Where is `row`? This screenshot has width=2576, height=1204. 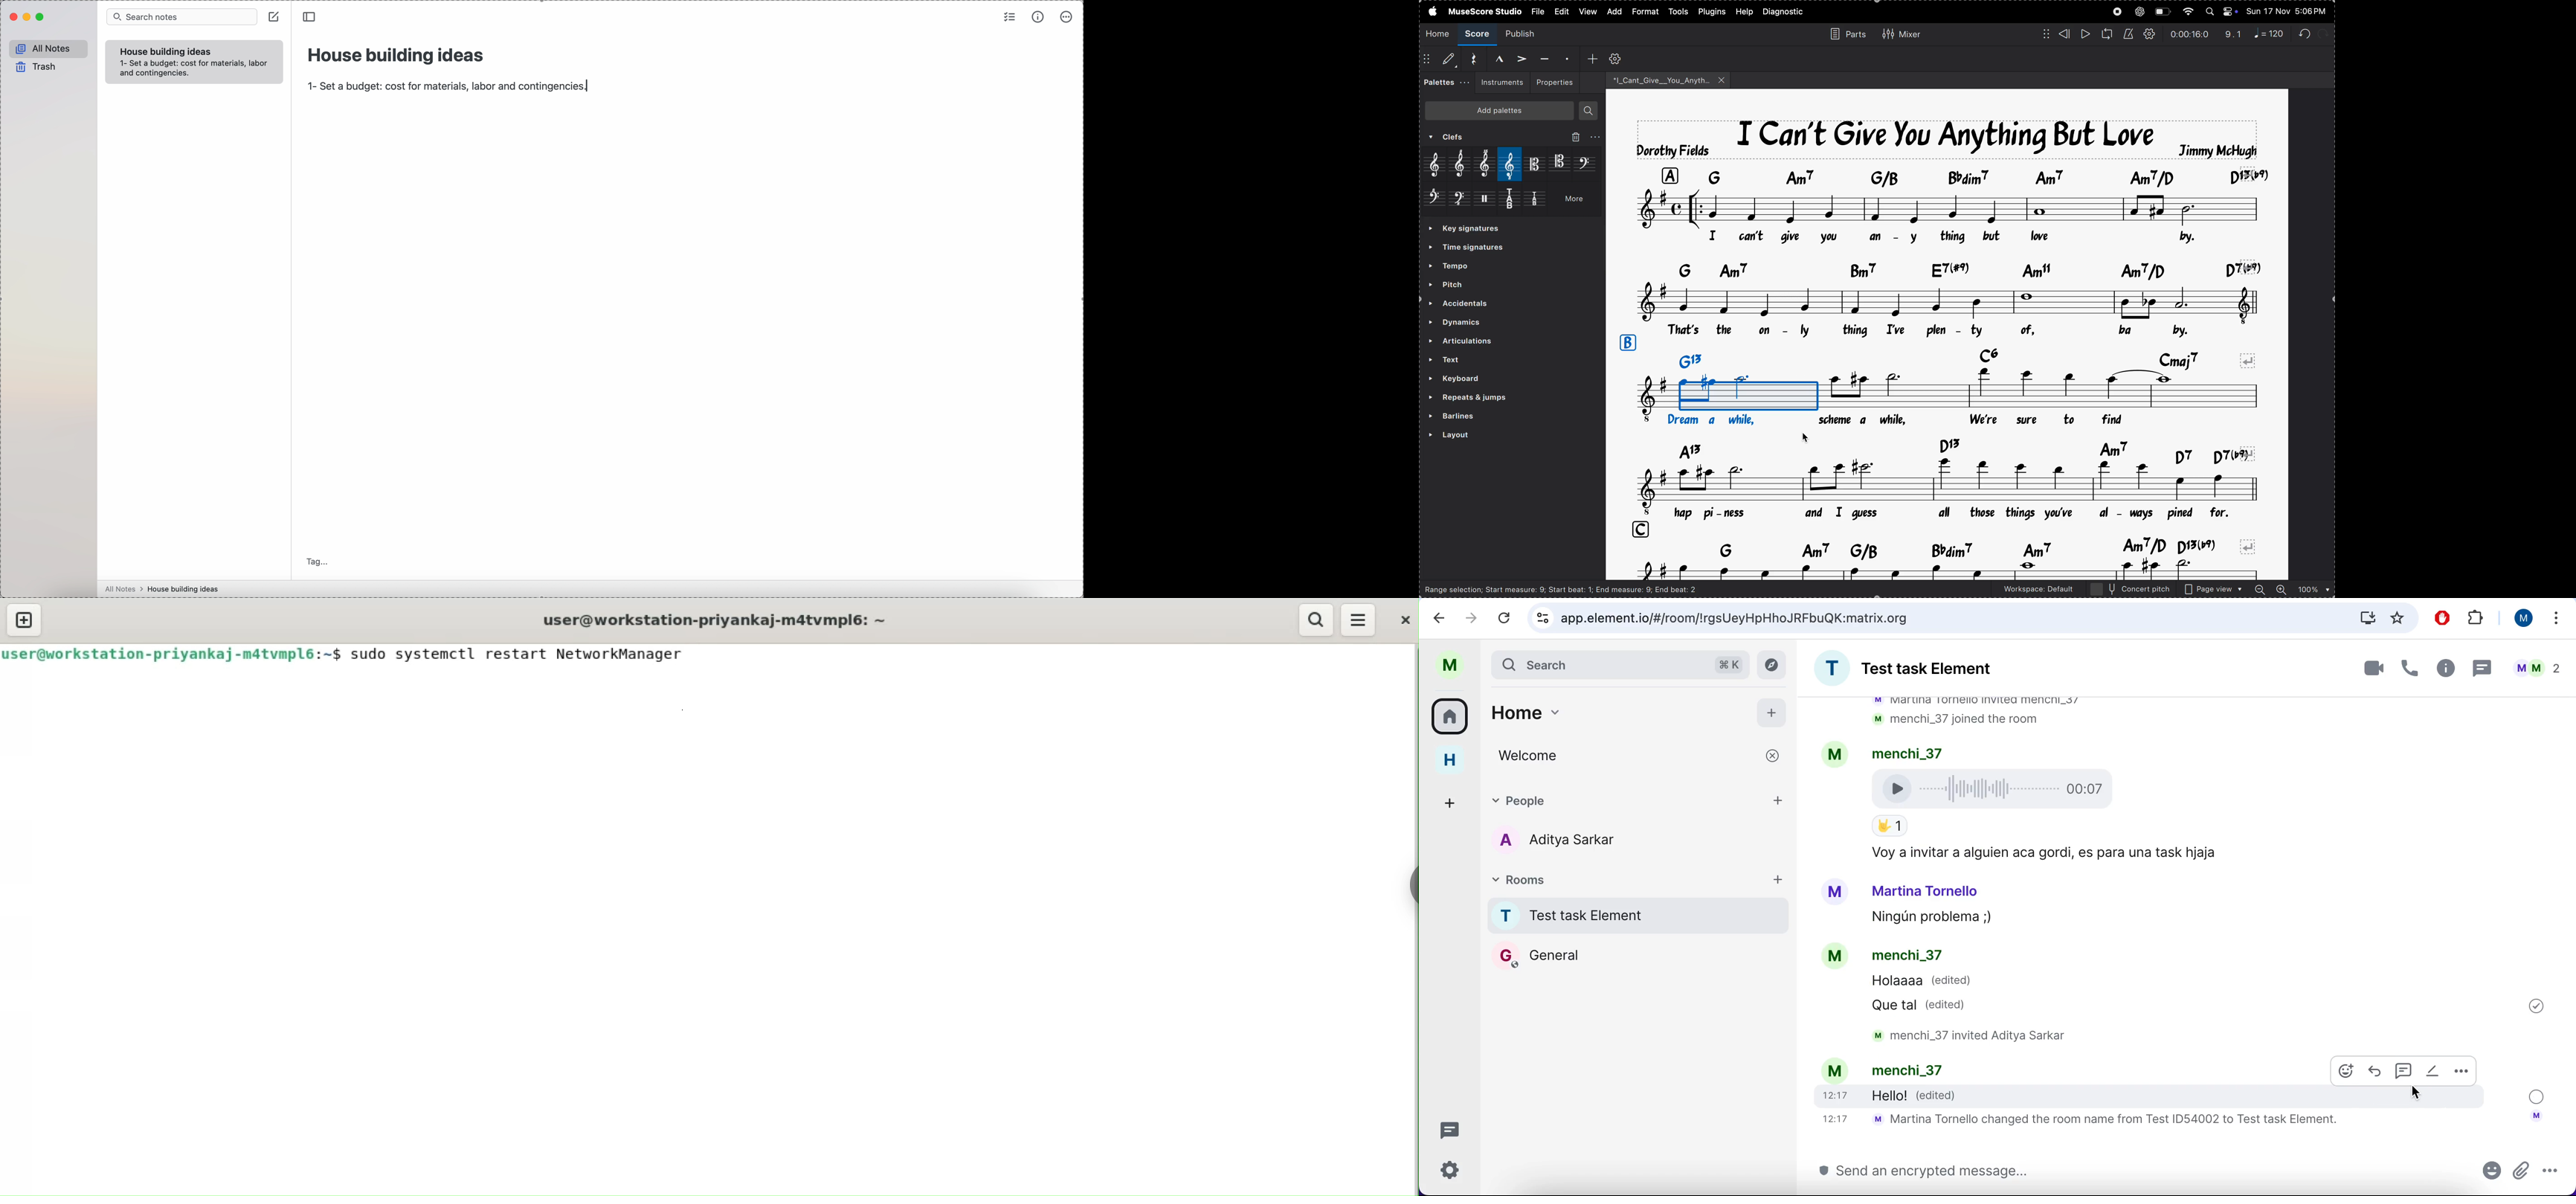
row is located at coordinates (1627, 341).